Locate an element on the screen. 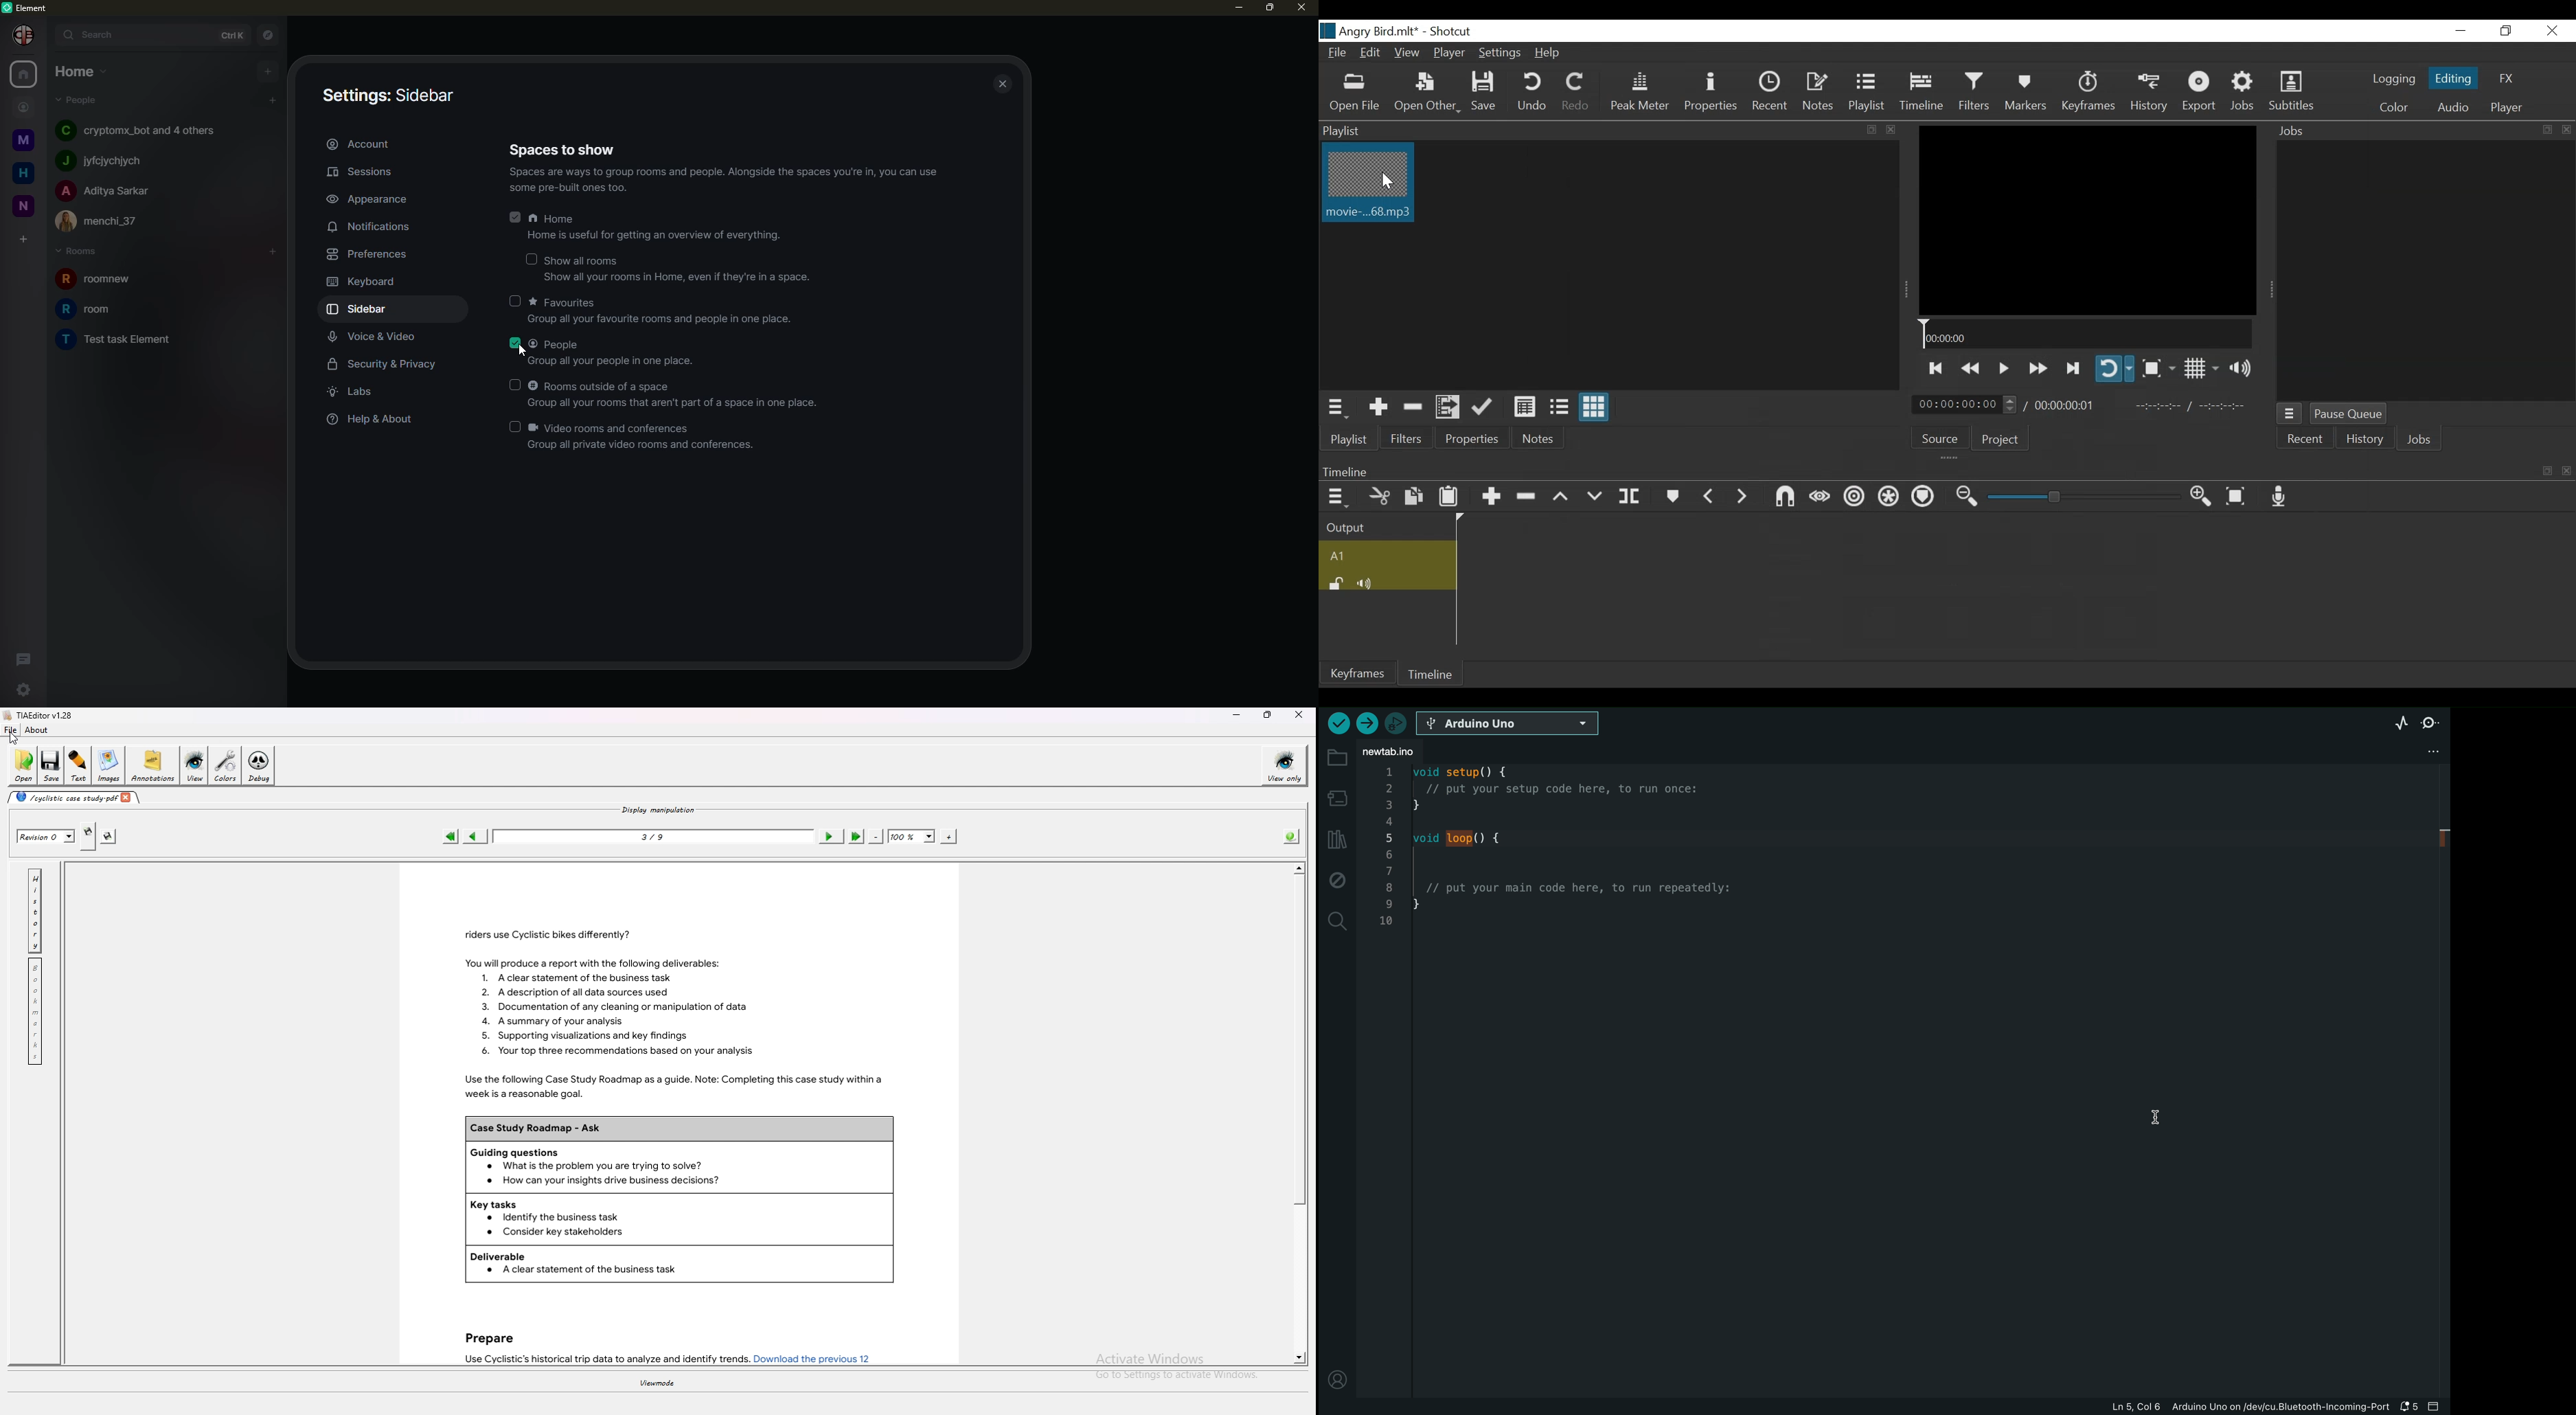  add is located at coordinates (274, 249).